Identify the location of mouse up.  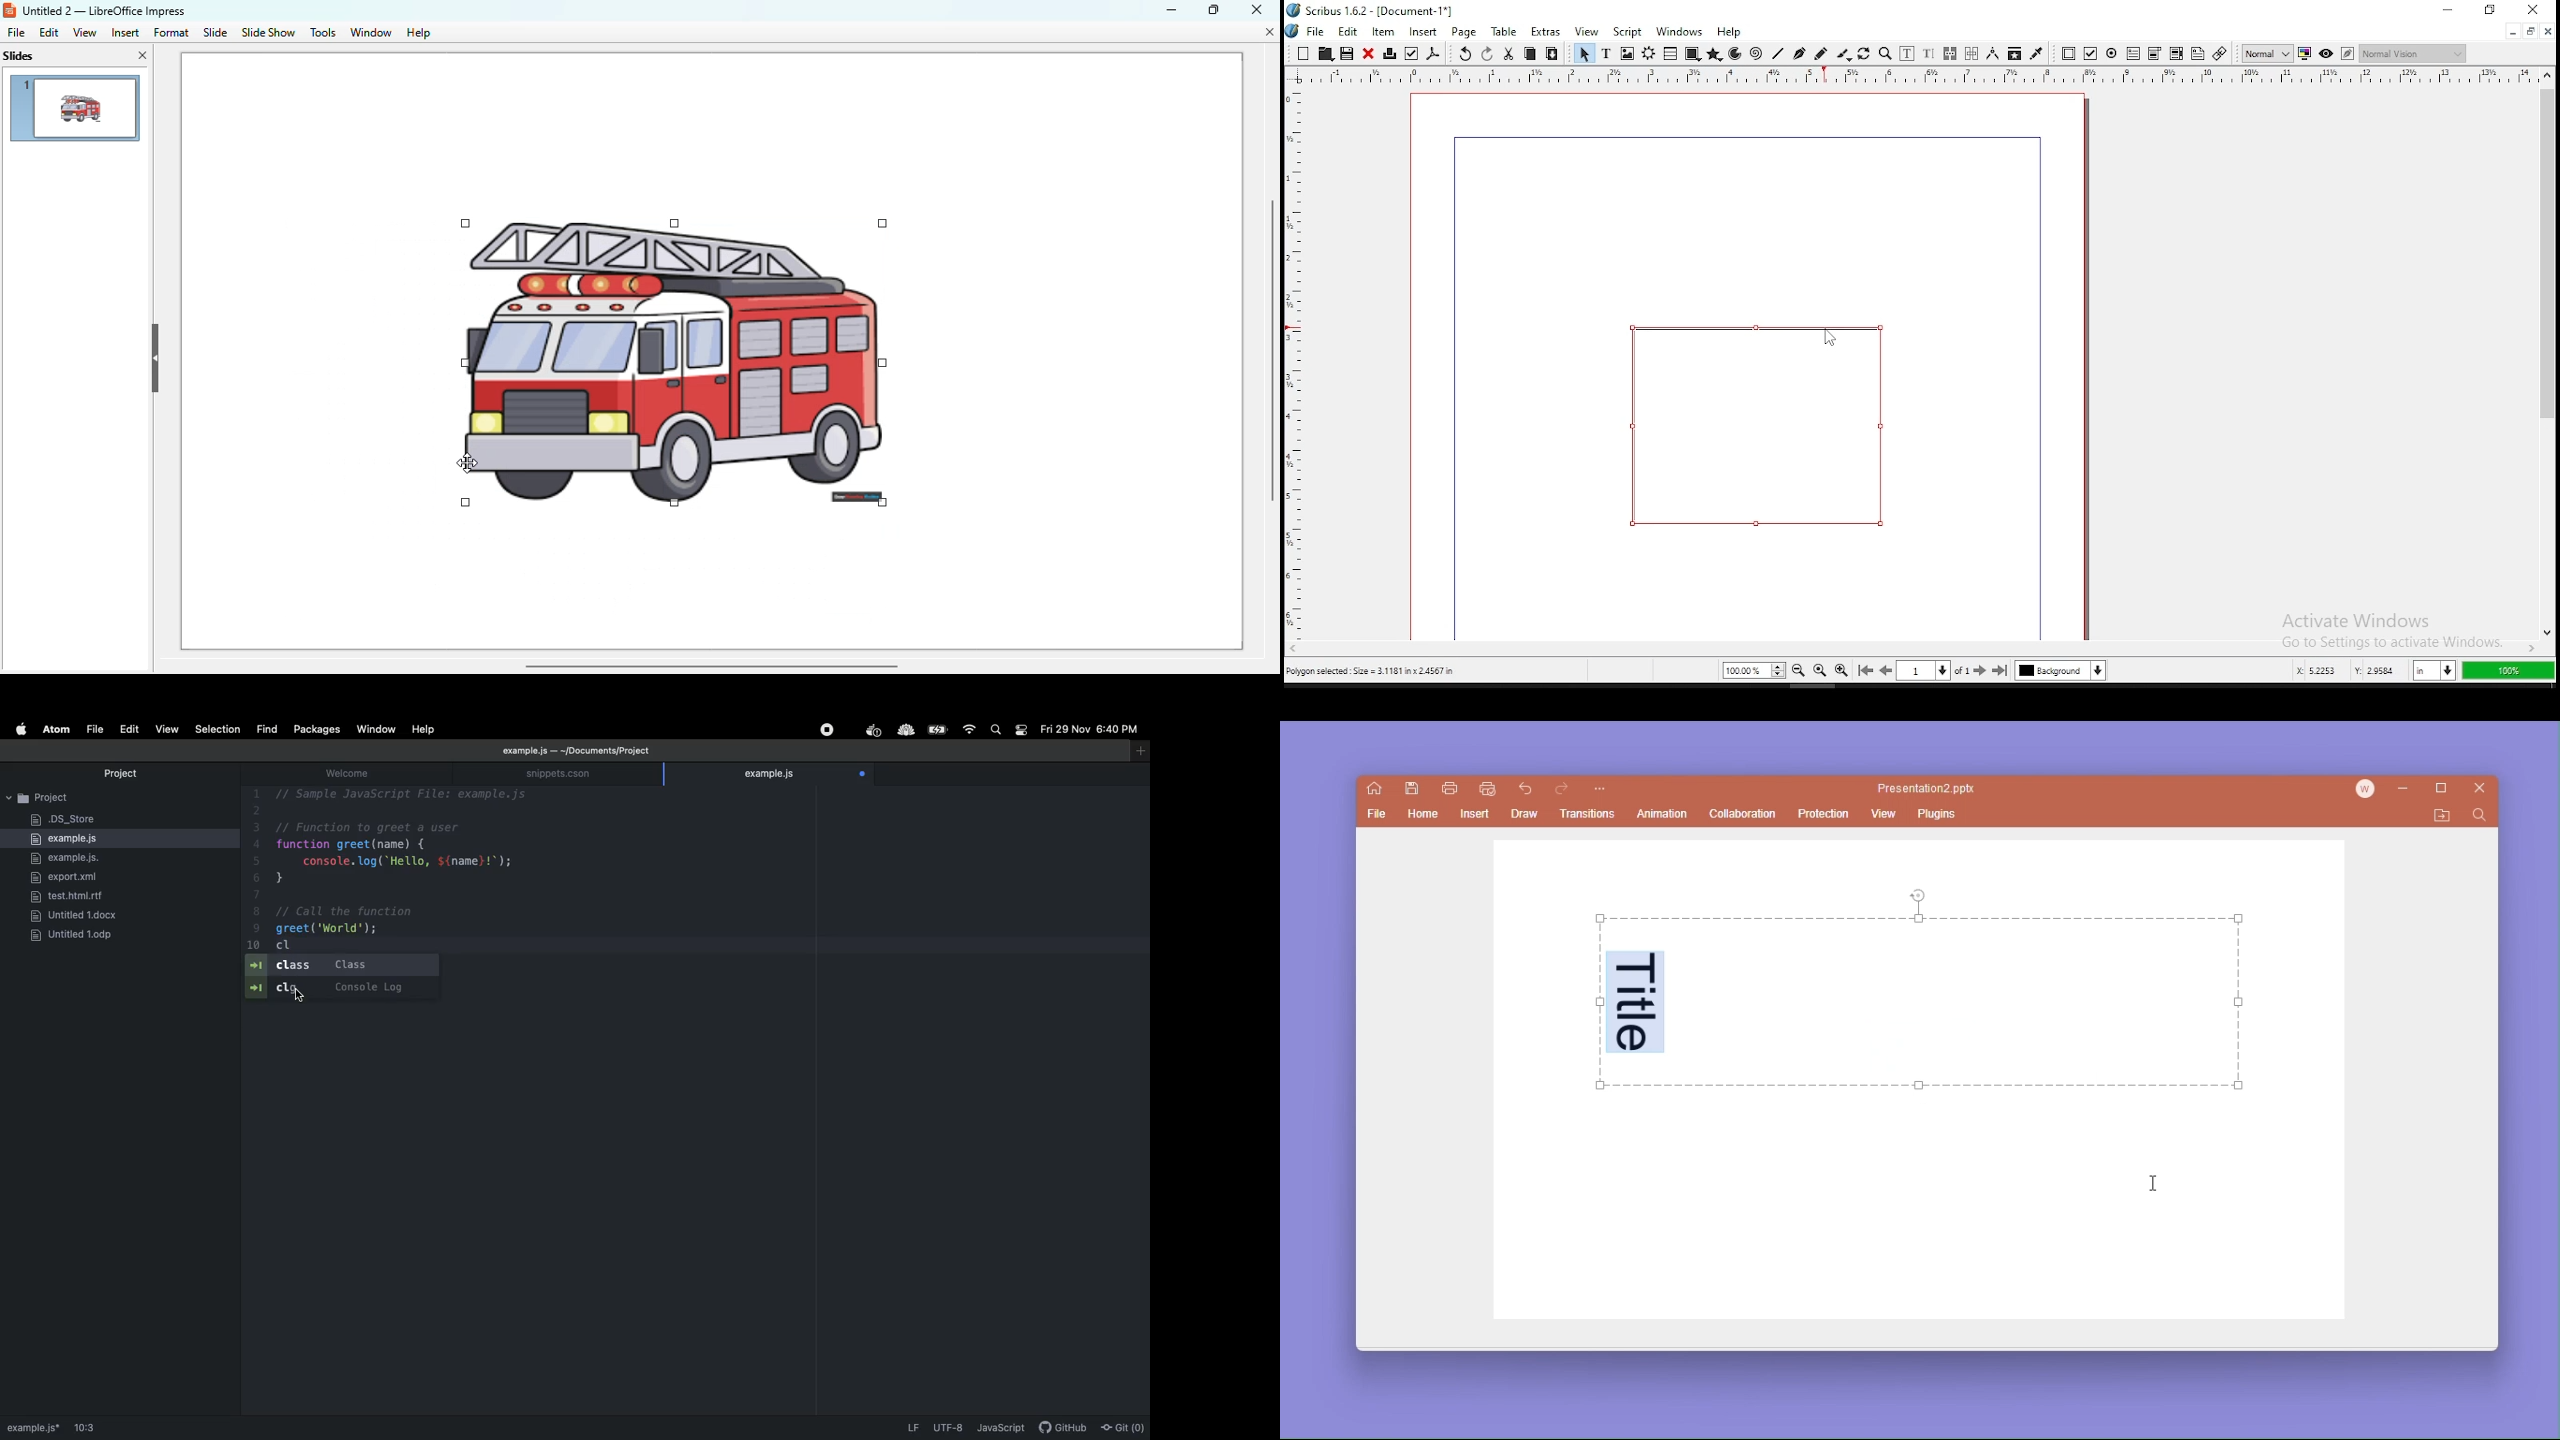
(468, 463).